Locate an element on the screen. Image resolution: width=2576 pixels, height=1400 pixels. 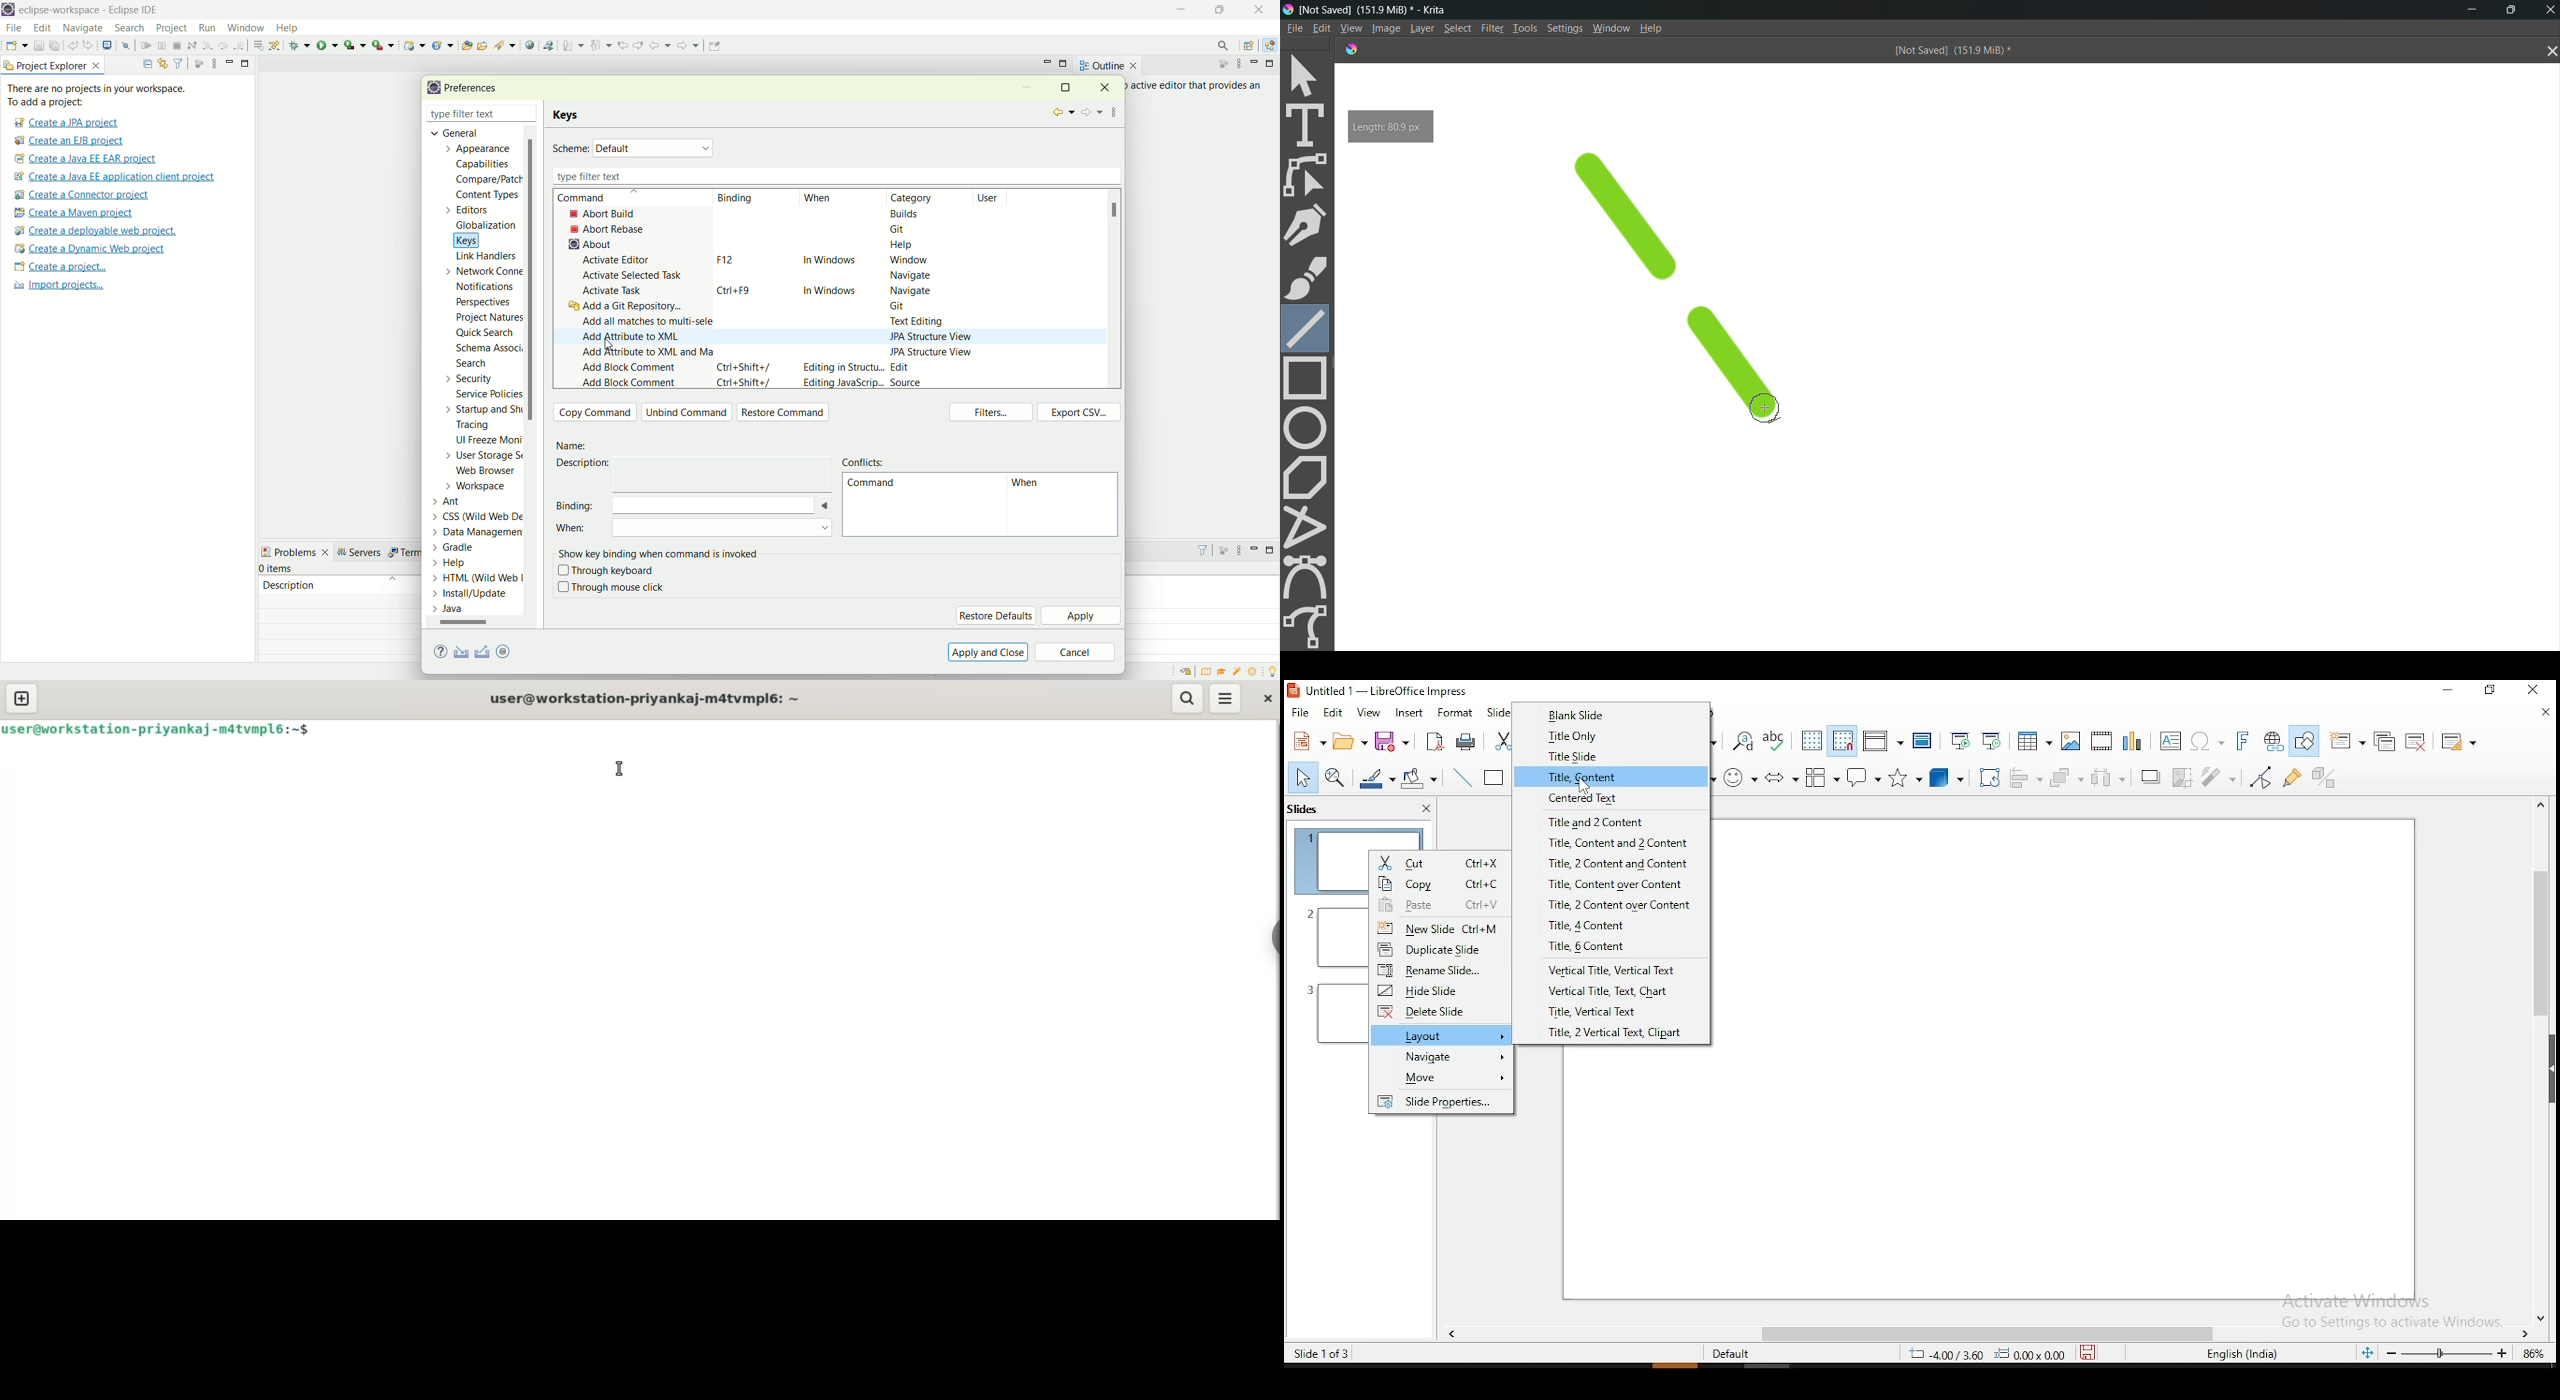
save is located at coordinates (2088, 1354).